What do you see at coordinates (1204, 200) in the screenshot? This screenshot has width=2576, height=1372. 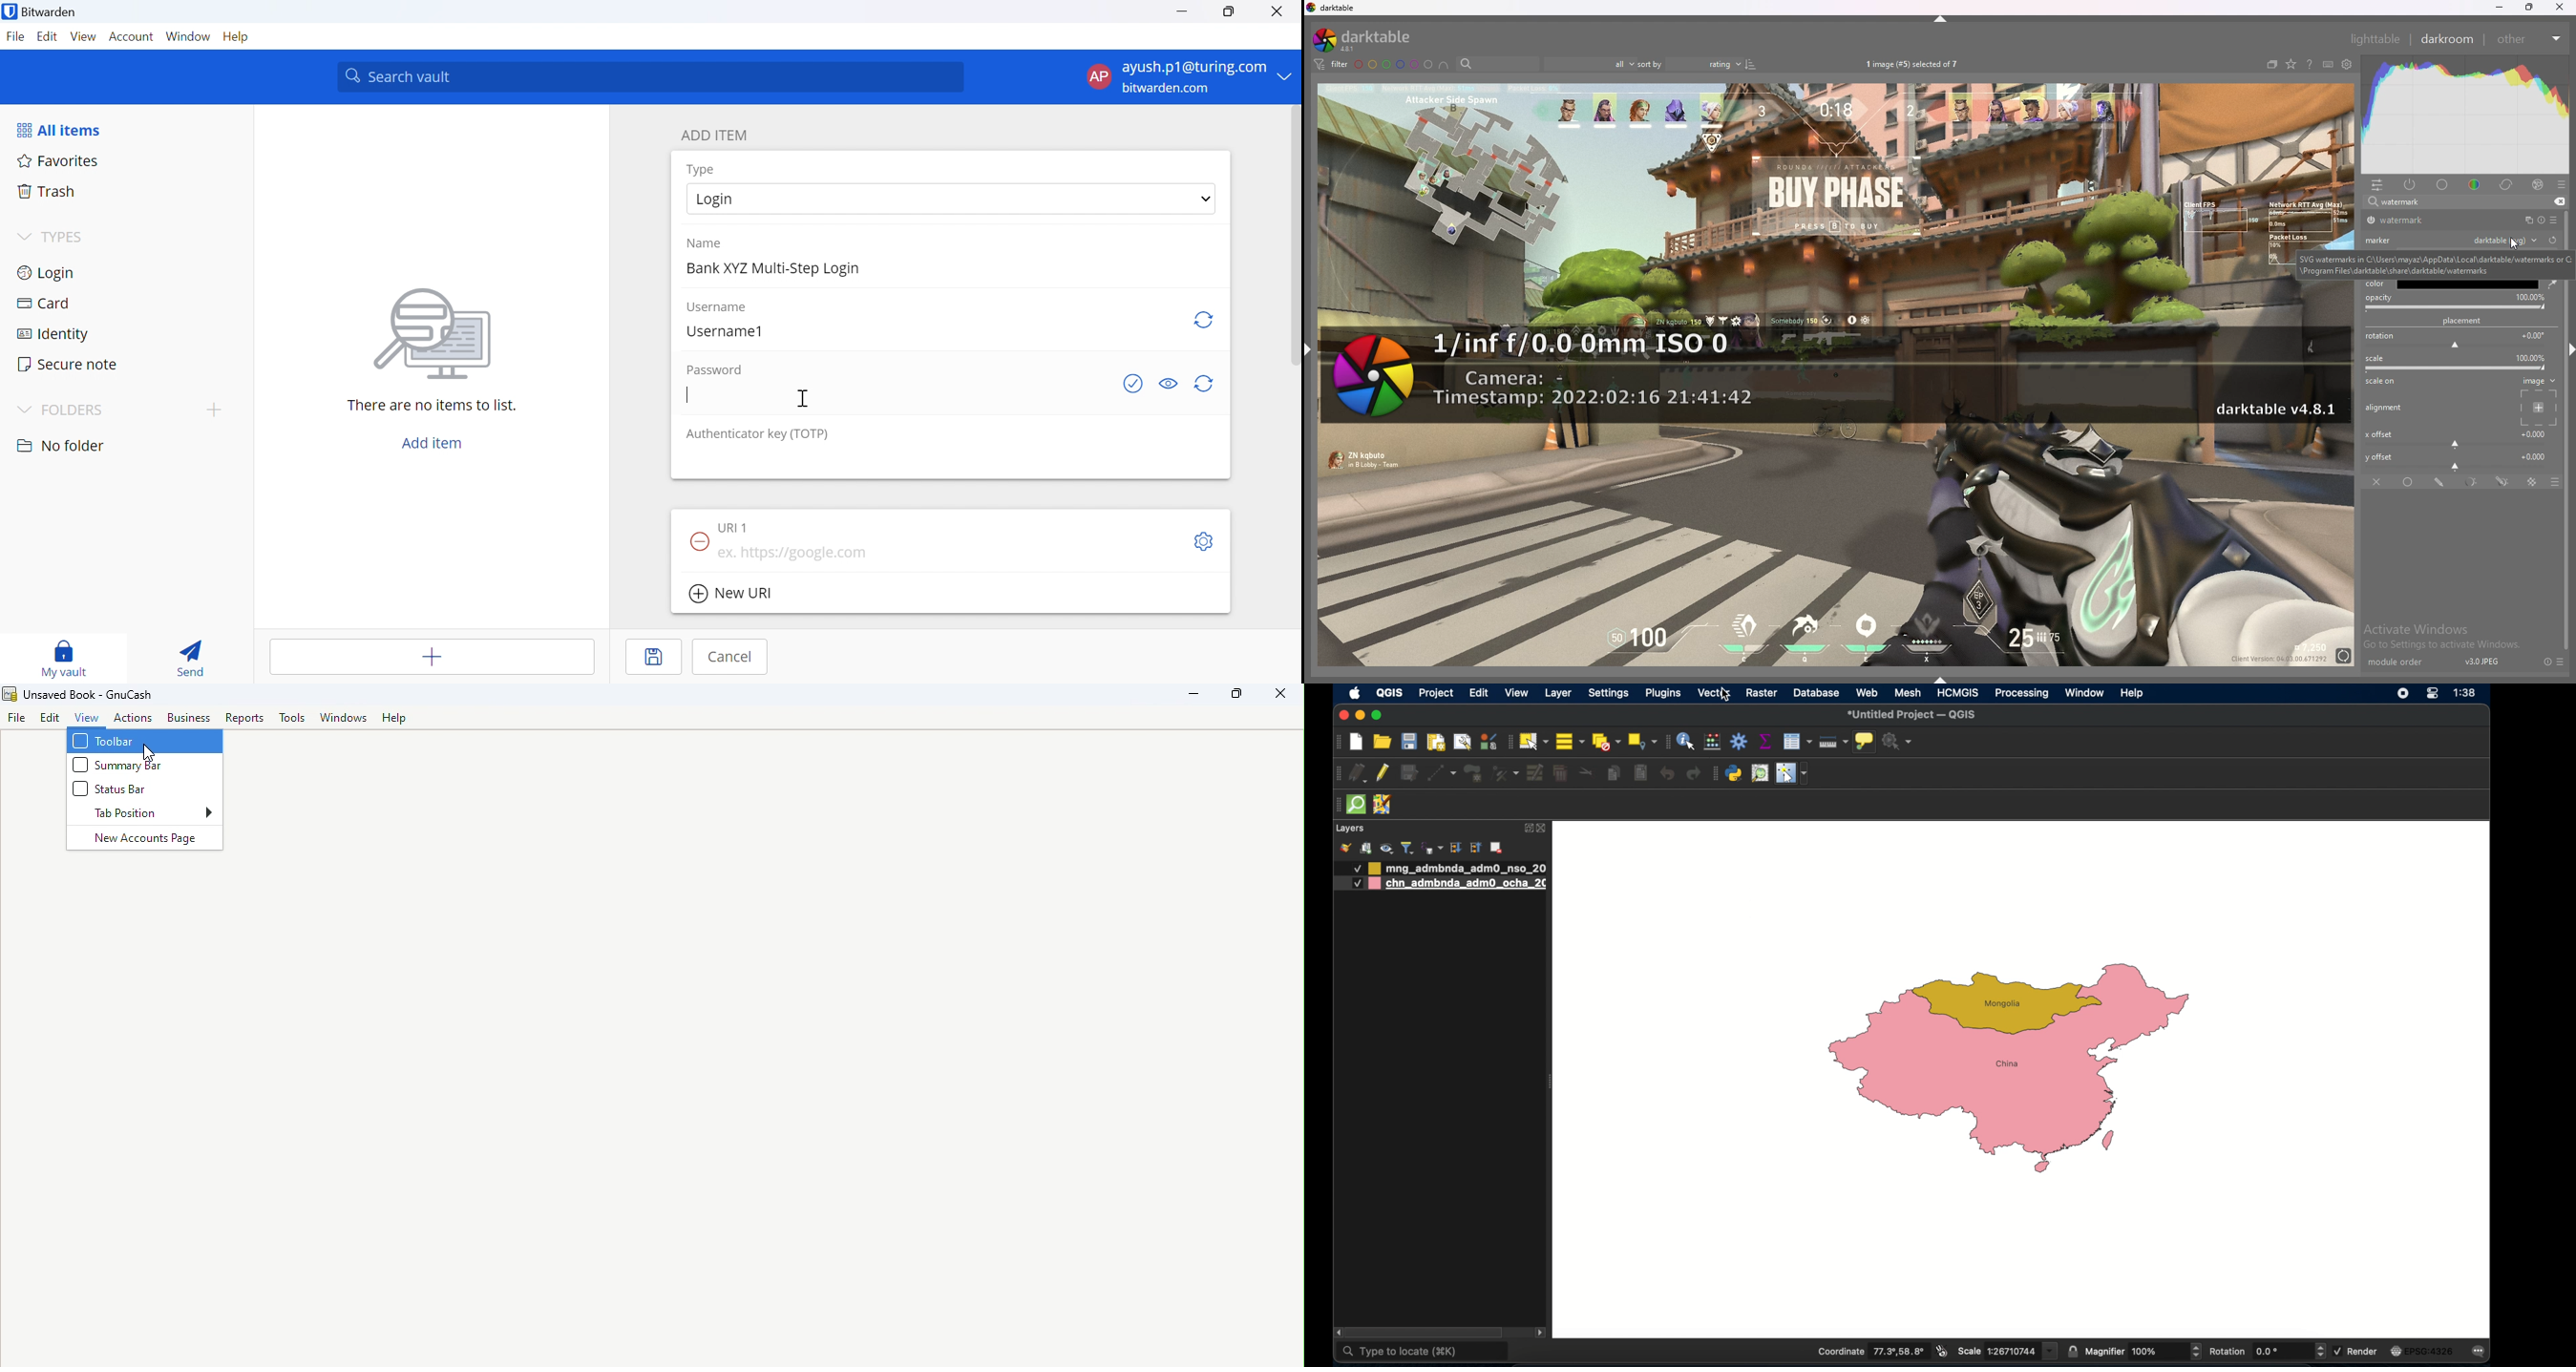 I see `Drop Down` at bounding box center [1204, 200].